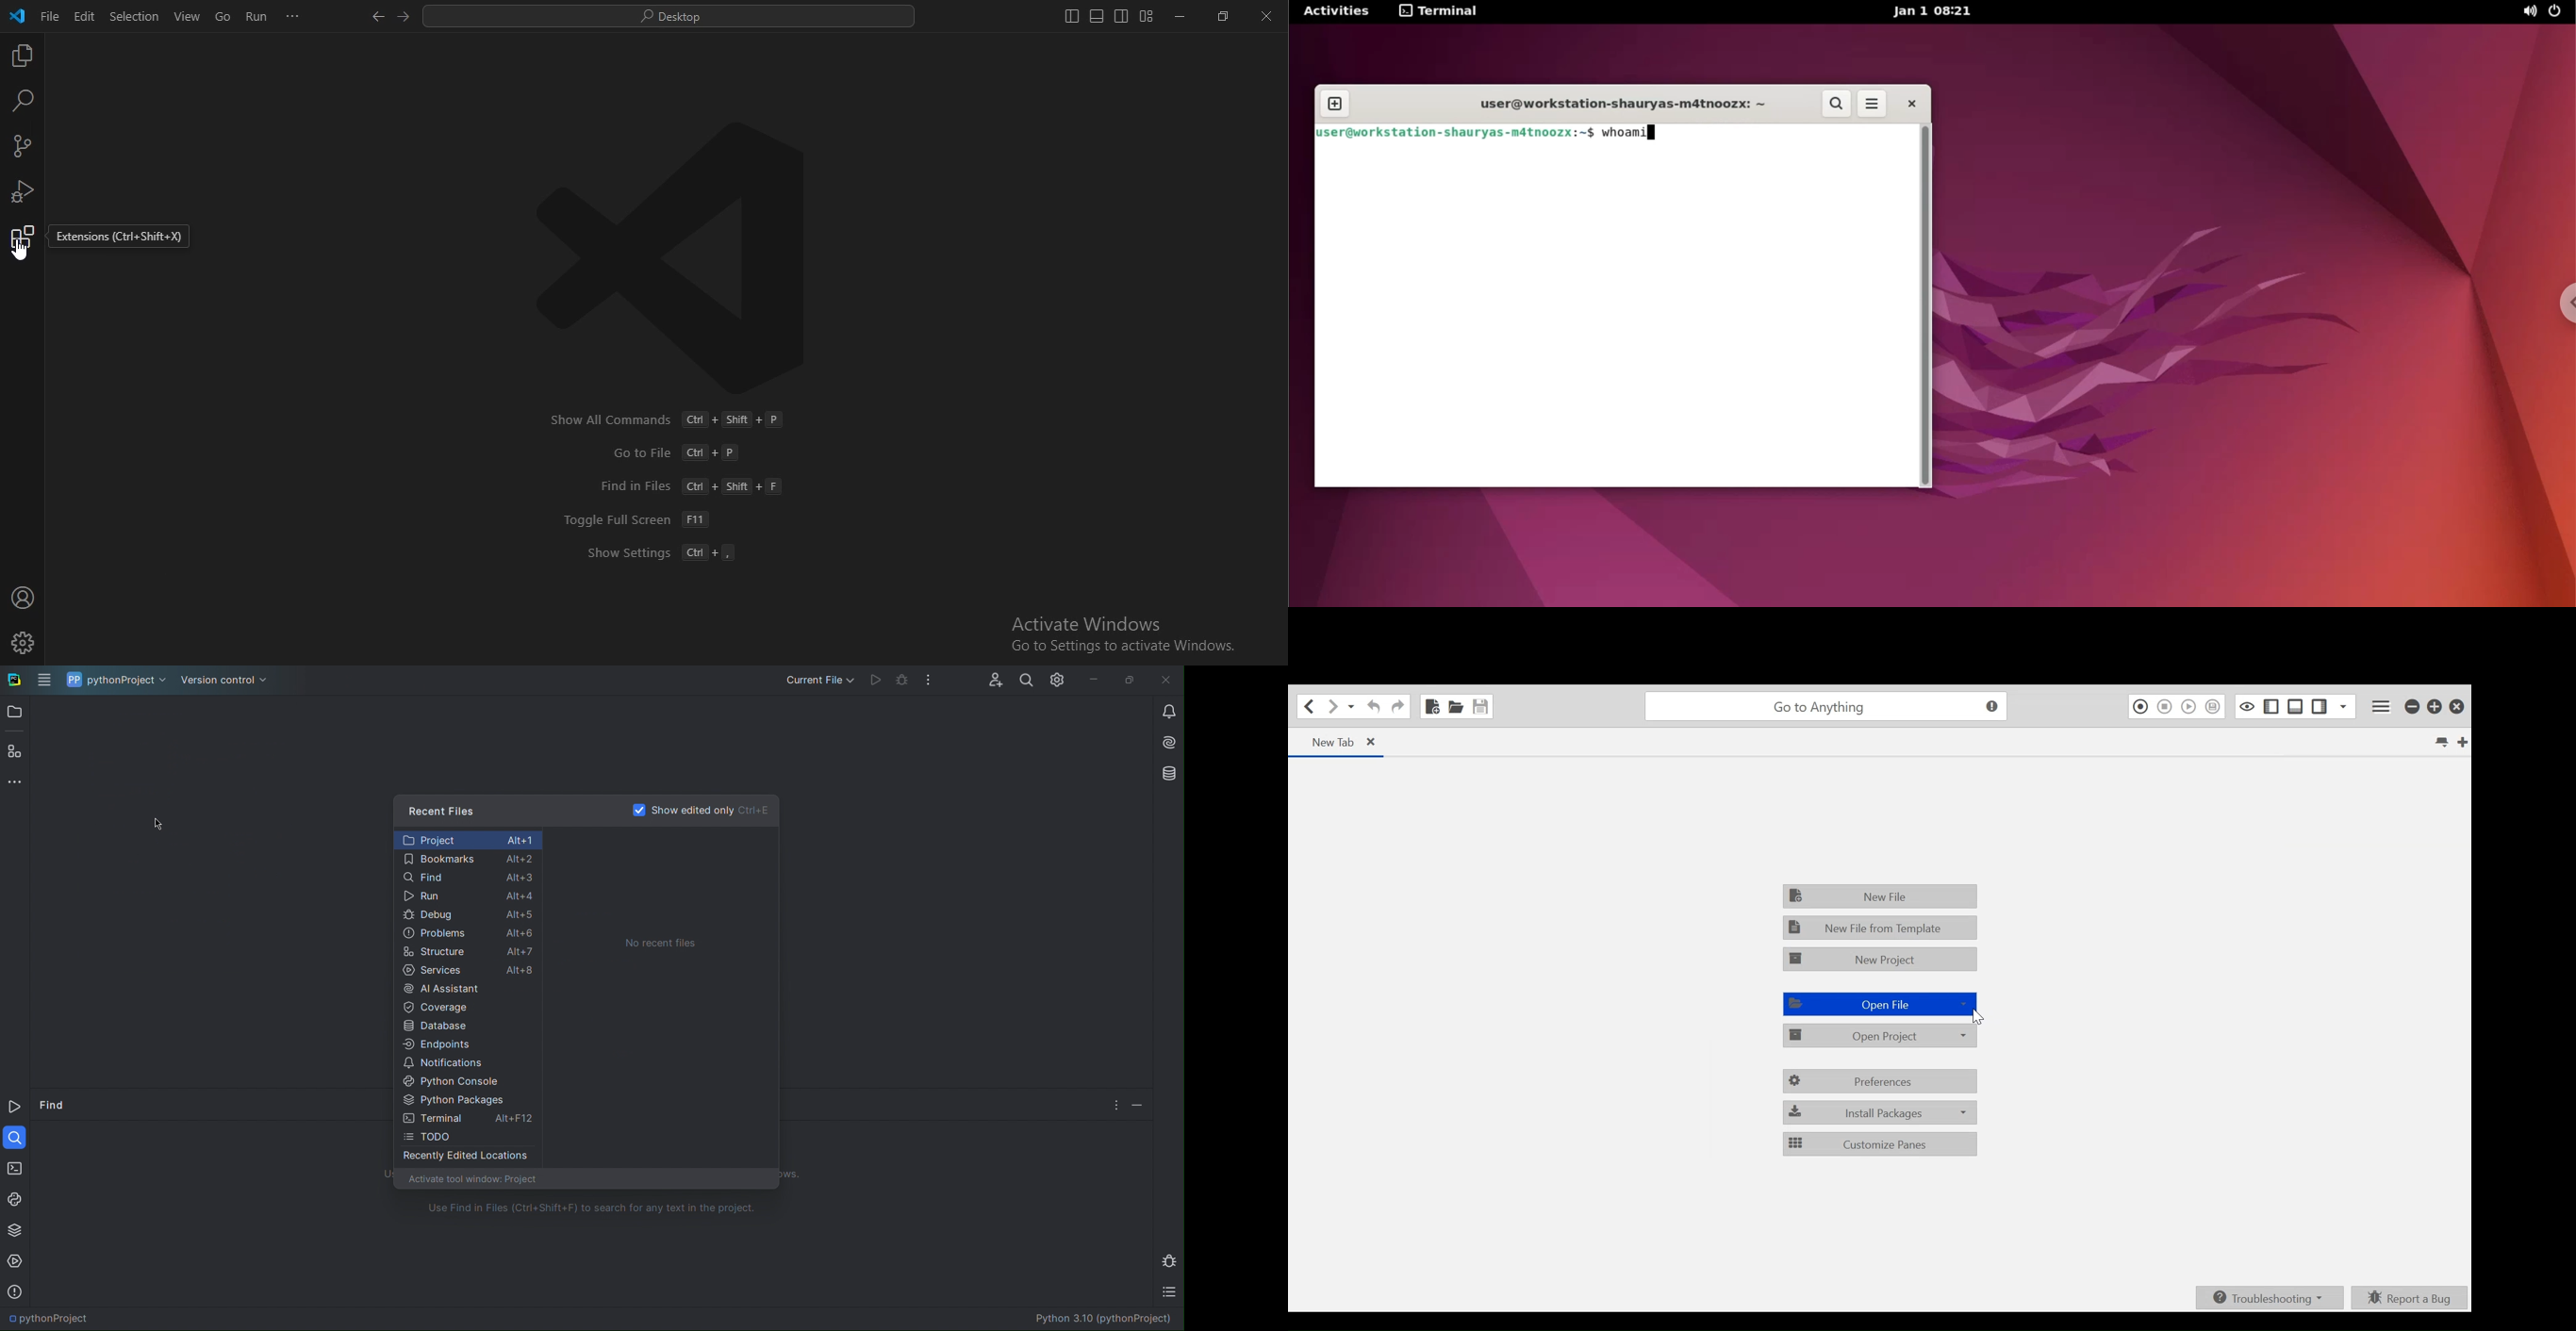 This screenshot has height=1344, width=2576. I want to click on More, so click(928, 678).